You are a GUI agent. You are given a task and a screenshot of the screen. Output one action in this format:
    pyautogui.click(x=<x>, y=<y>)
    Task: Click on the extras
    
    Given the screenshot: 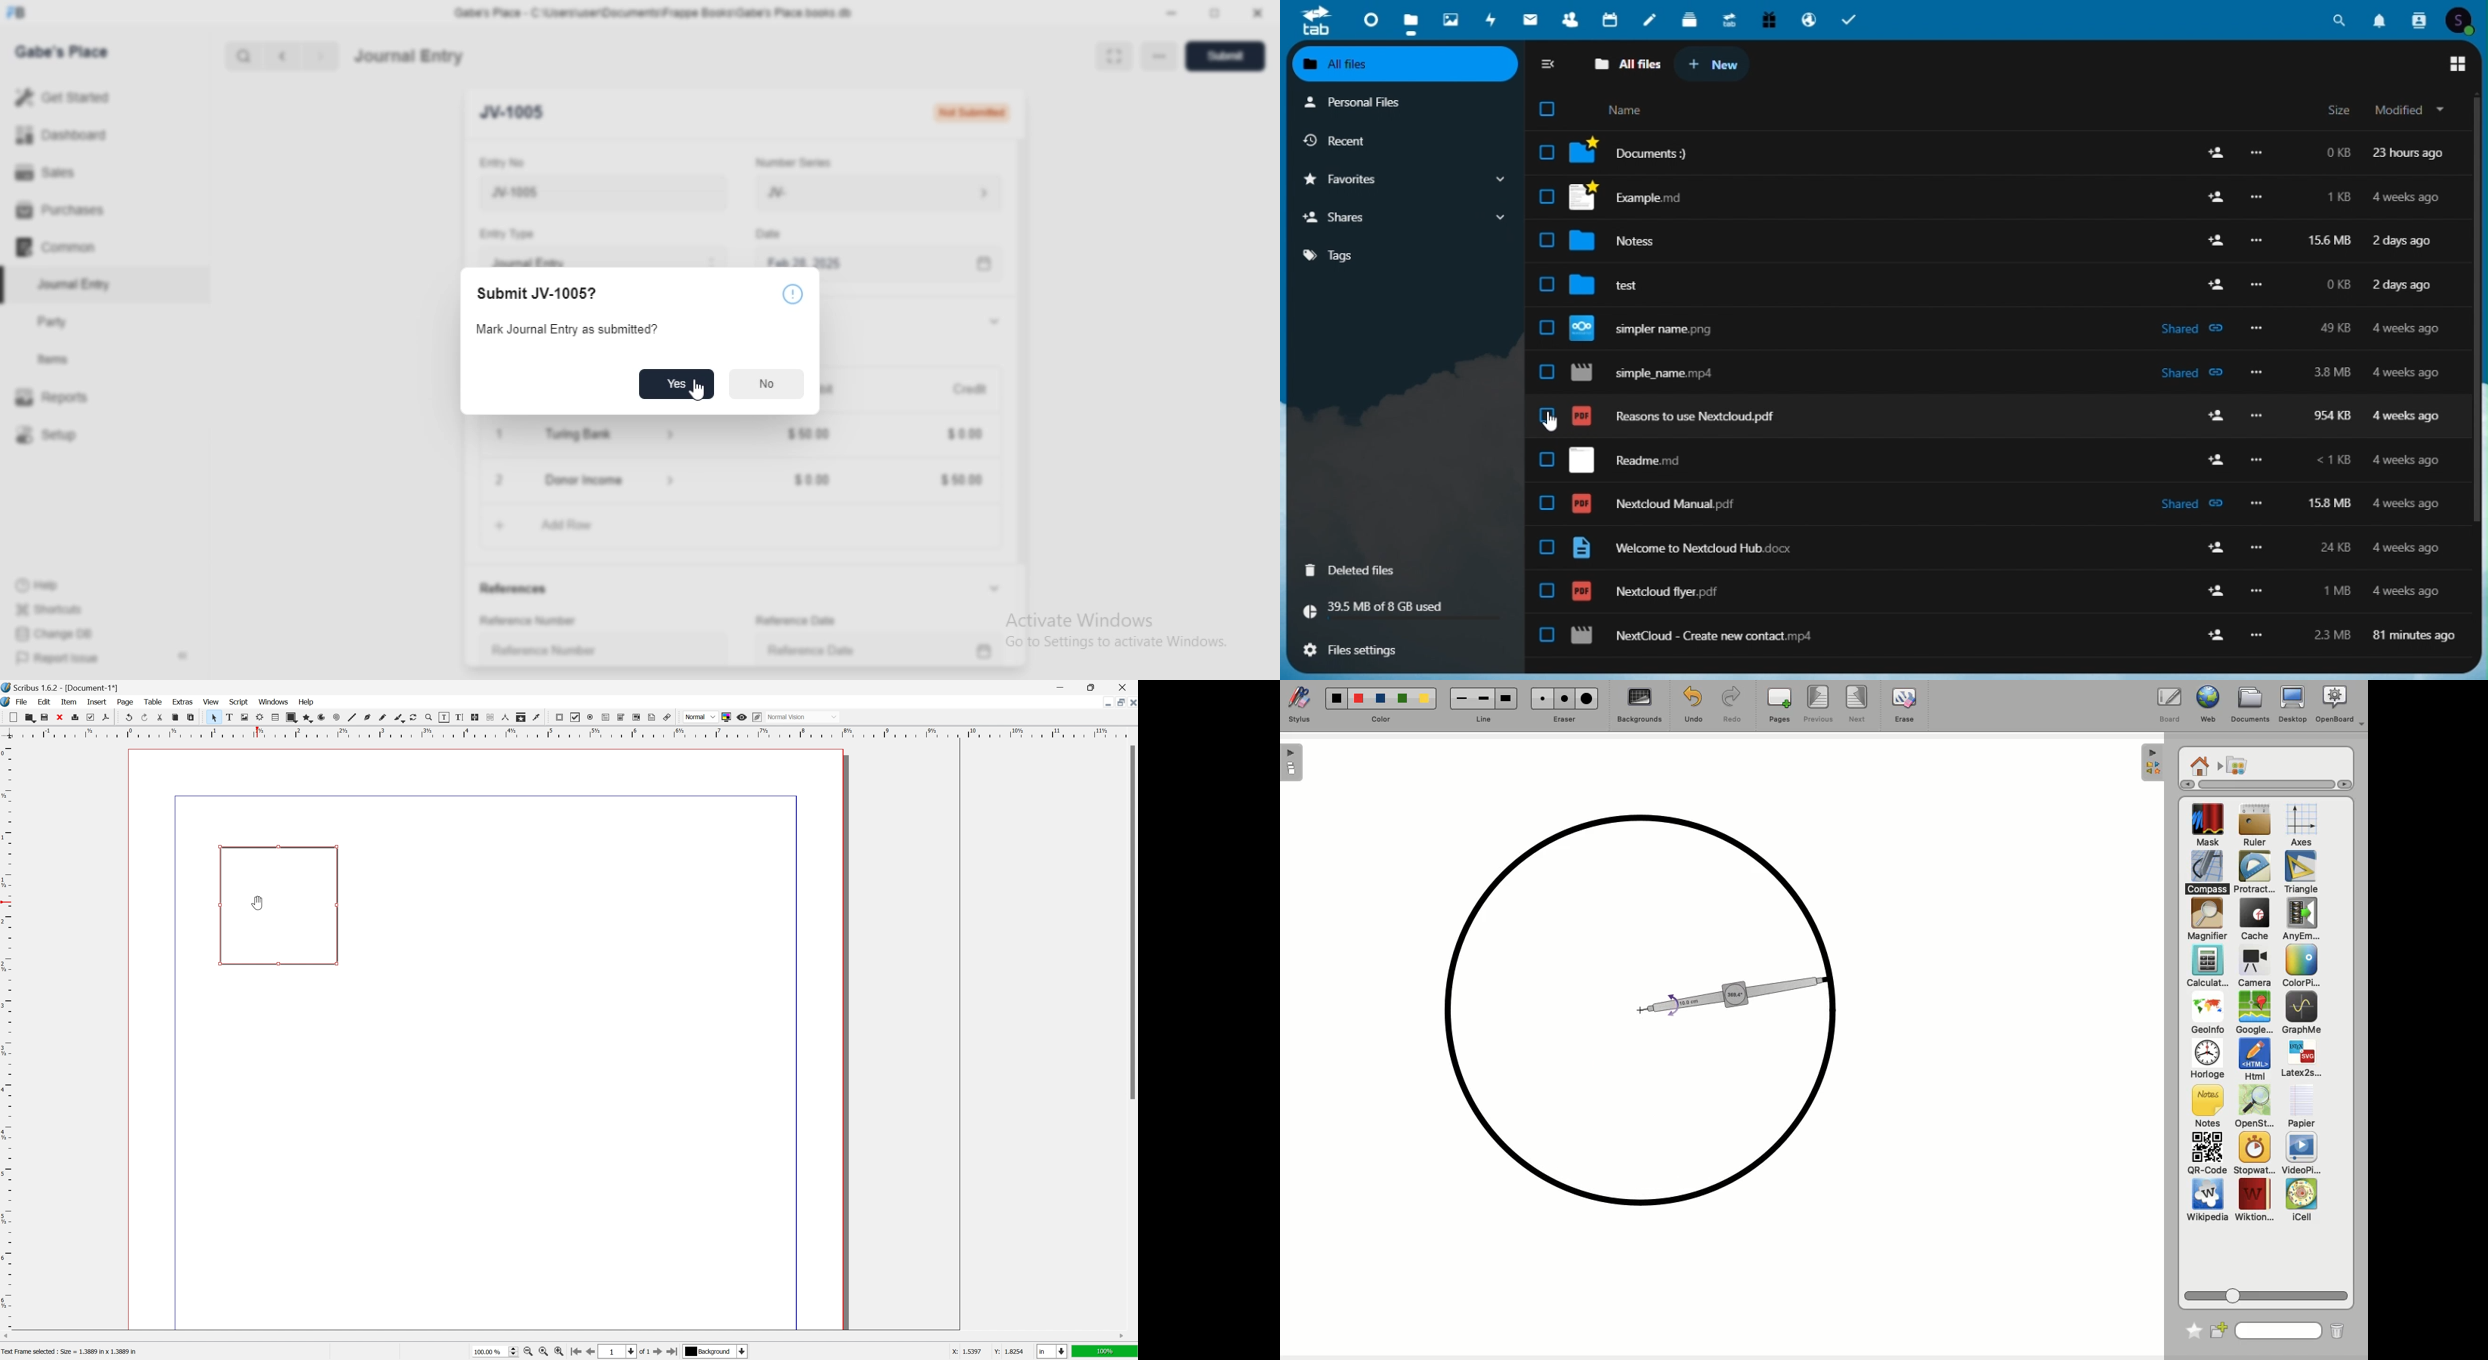 What is the action you would take?
    pyautogui.click(x=184, y=701)
    